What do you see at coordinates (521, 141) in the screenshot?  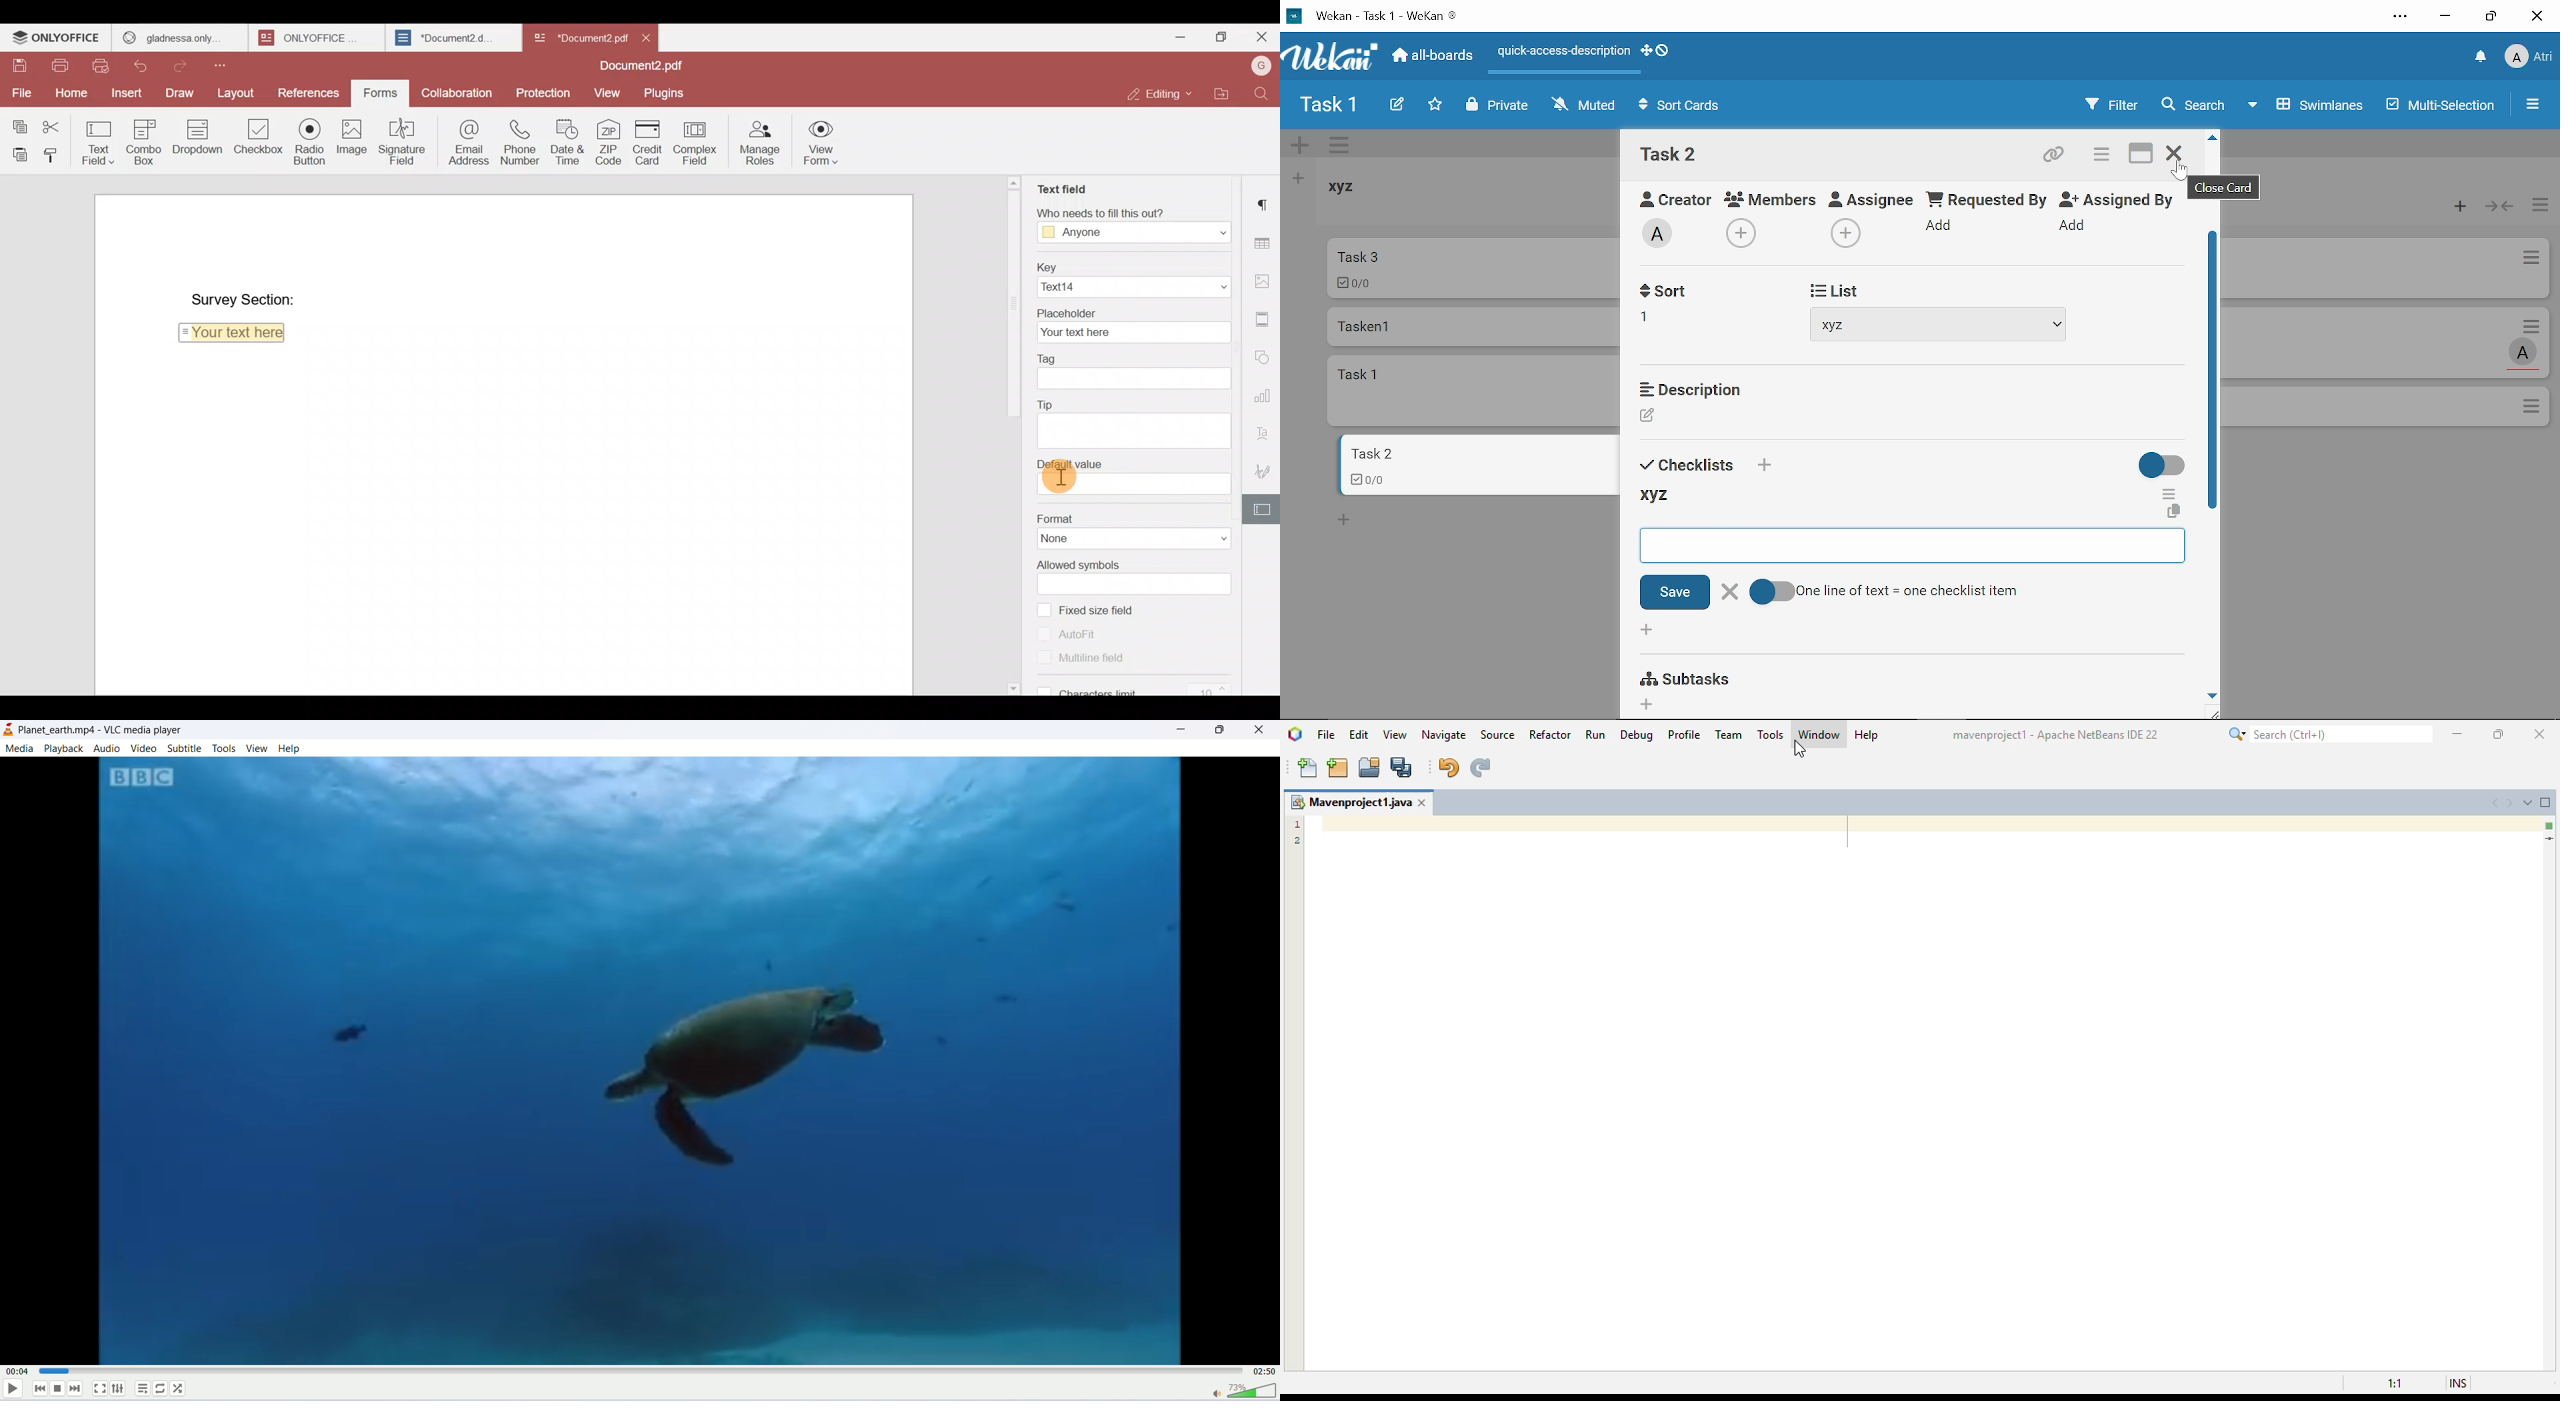 I see `Phone number` at bounding box center [521, 141].